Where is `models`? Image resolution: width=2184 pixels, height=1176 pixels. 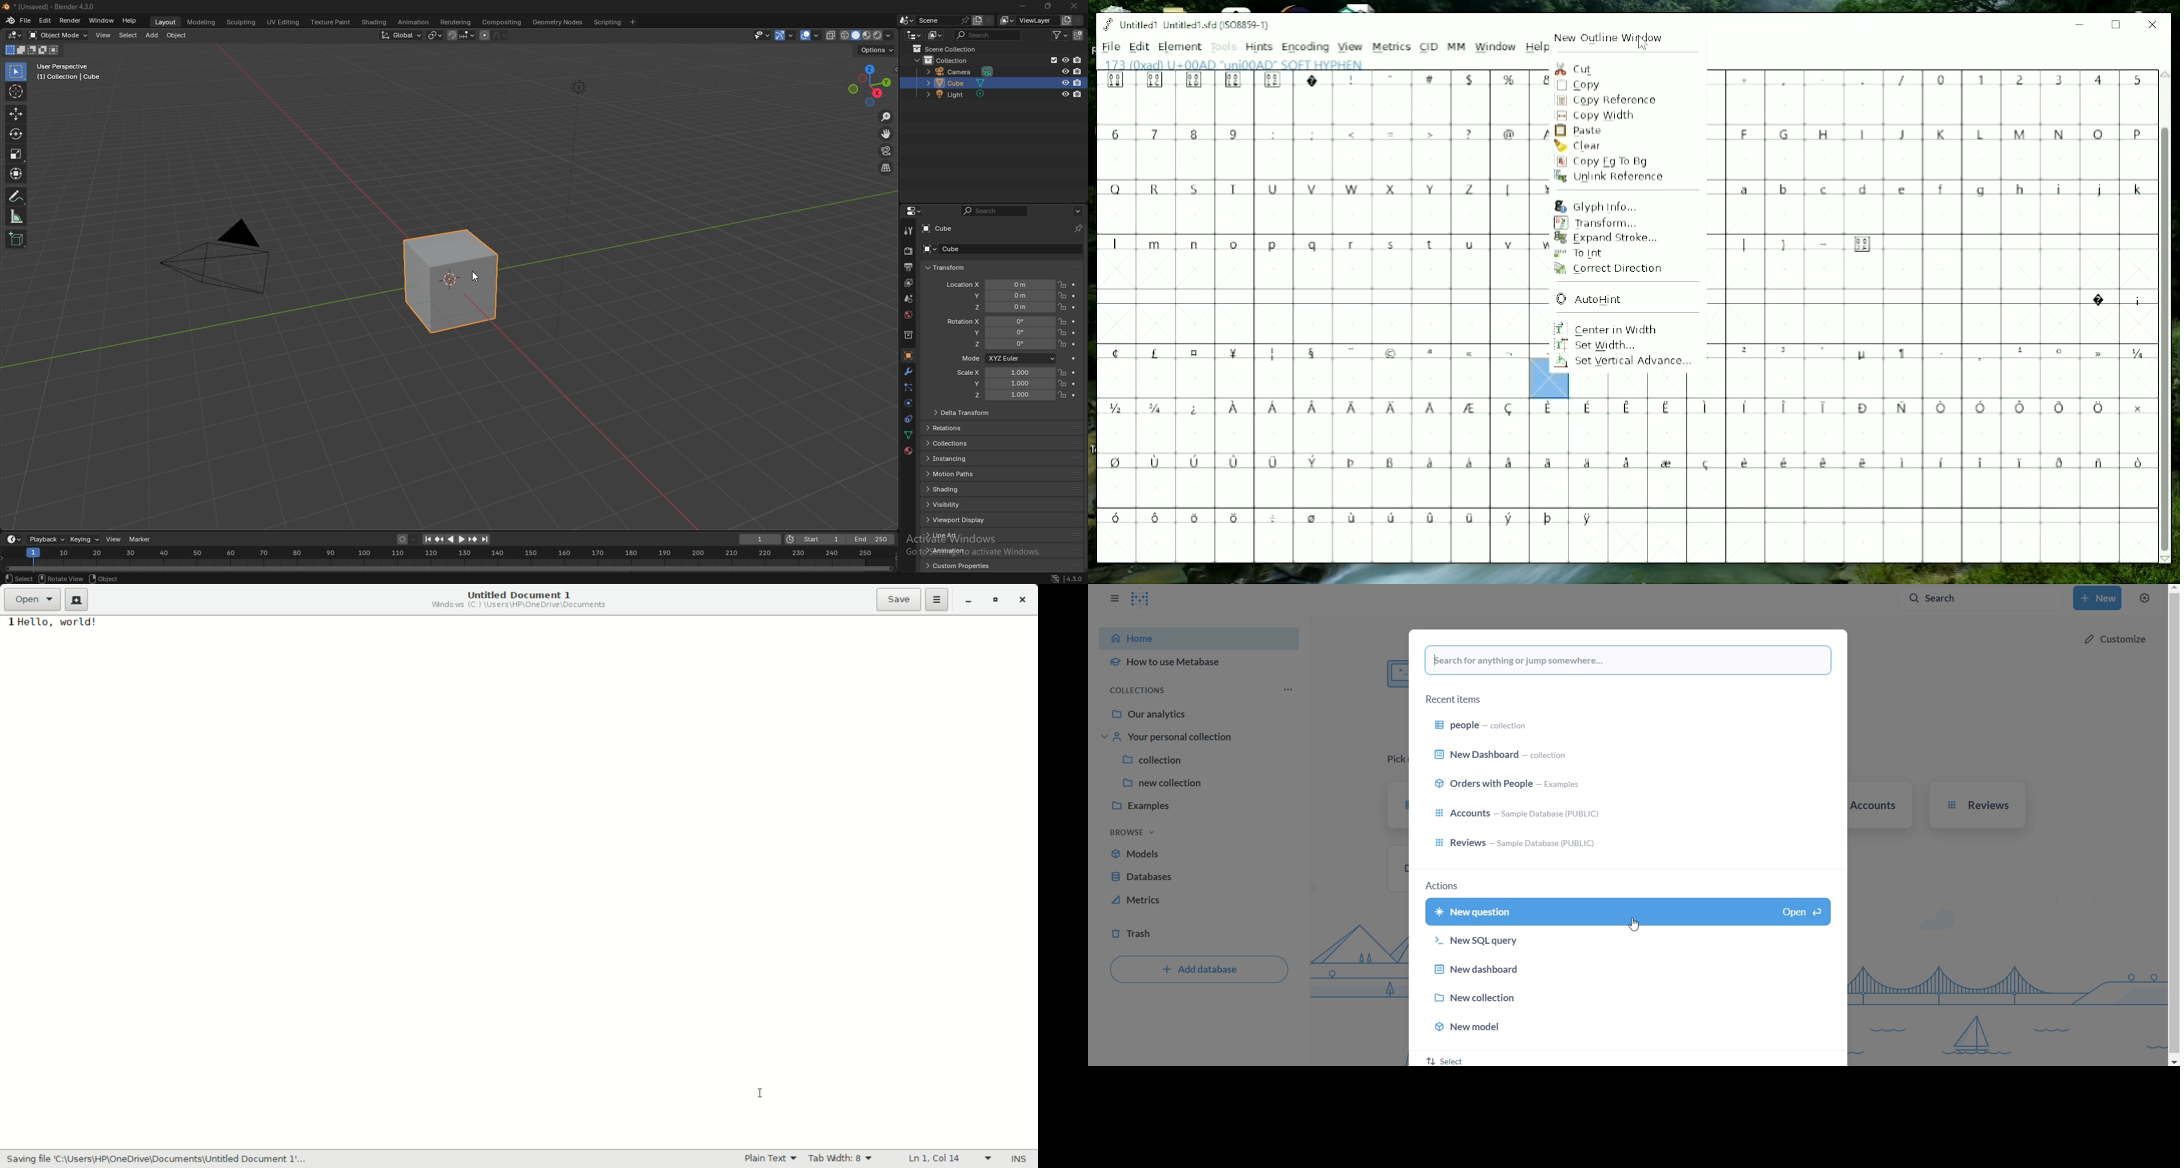 models is located at coordinates (1201, 852).